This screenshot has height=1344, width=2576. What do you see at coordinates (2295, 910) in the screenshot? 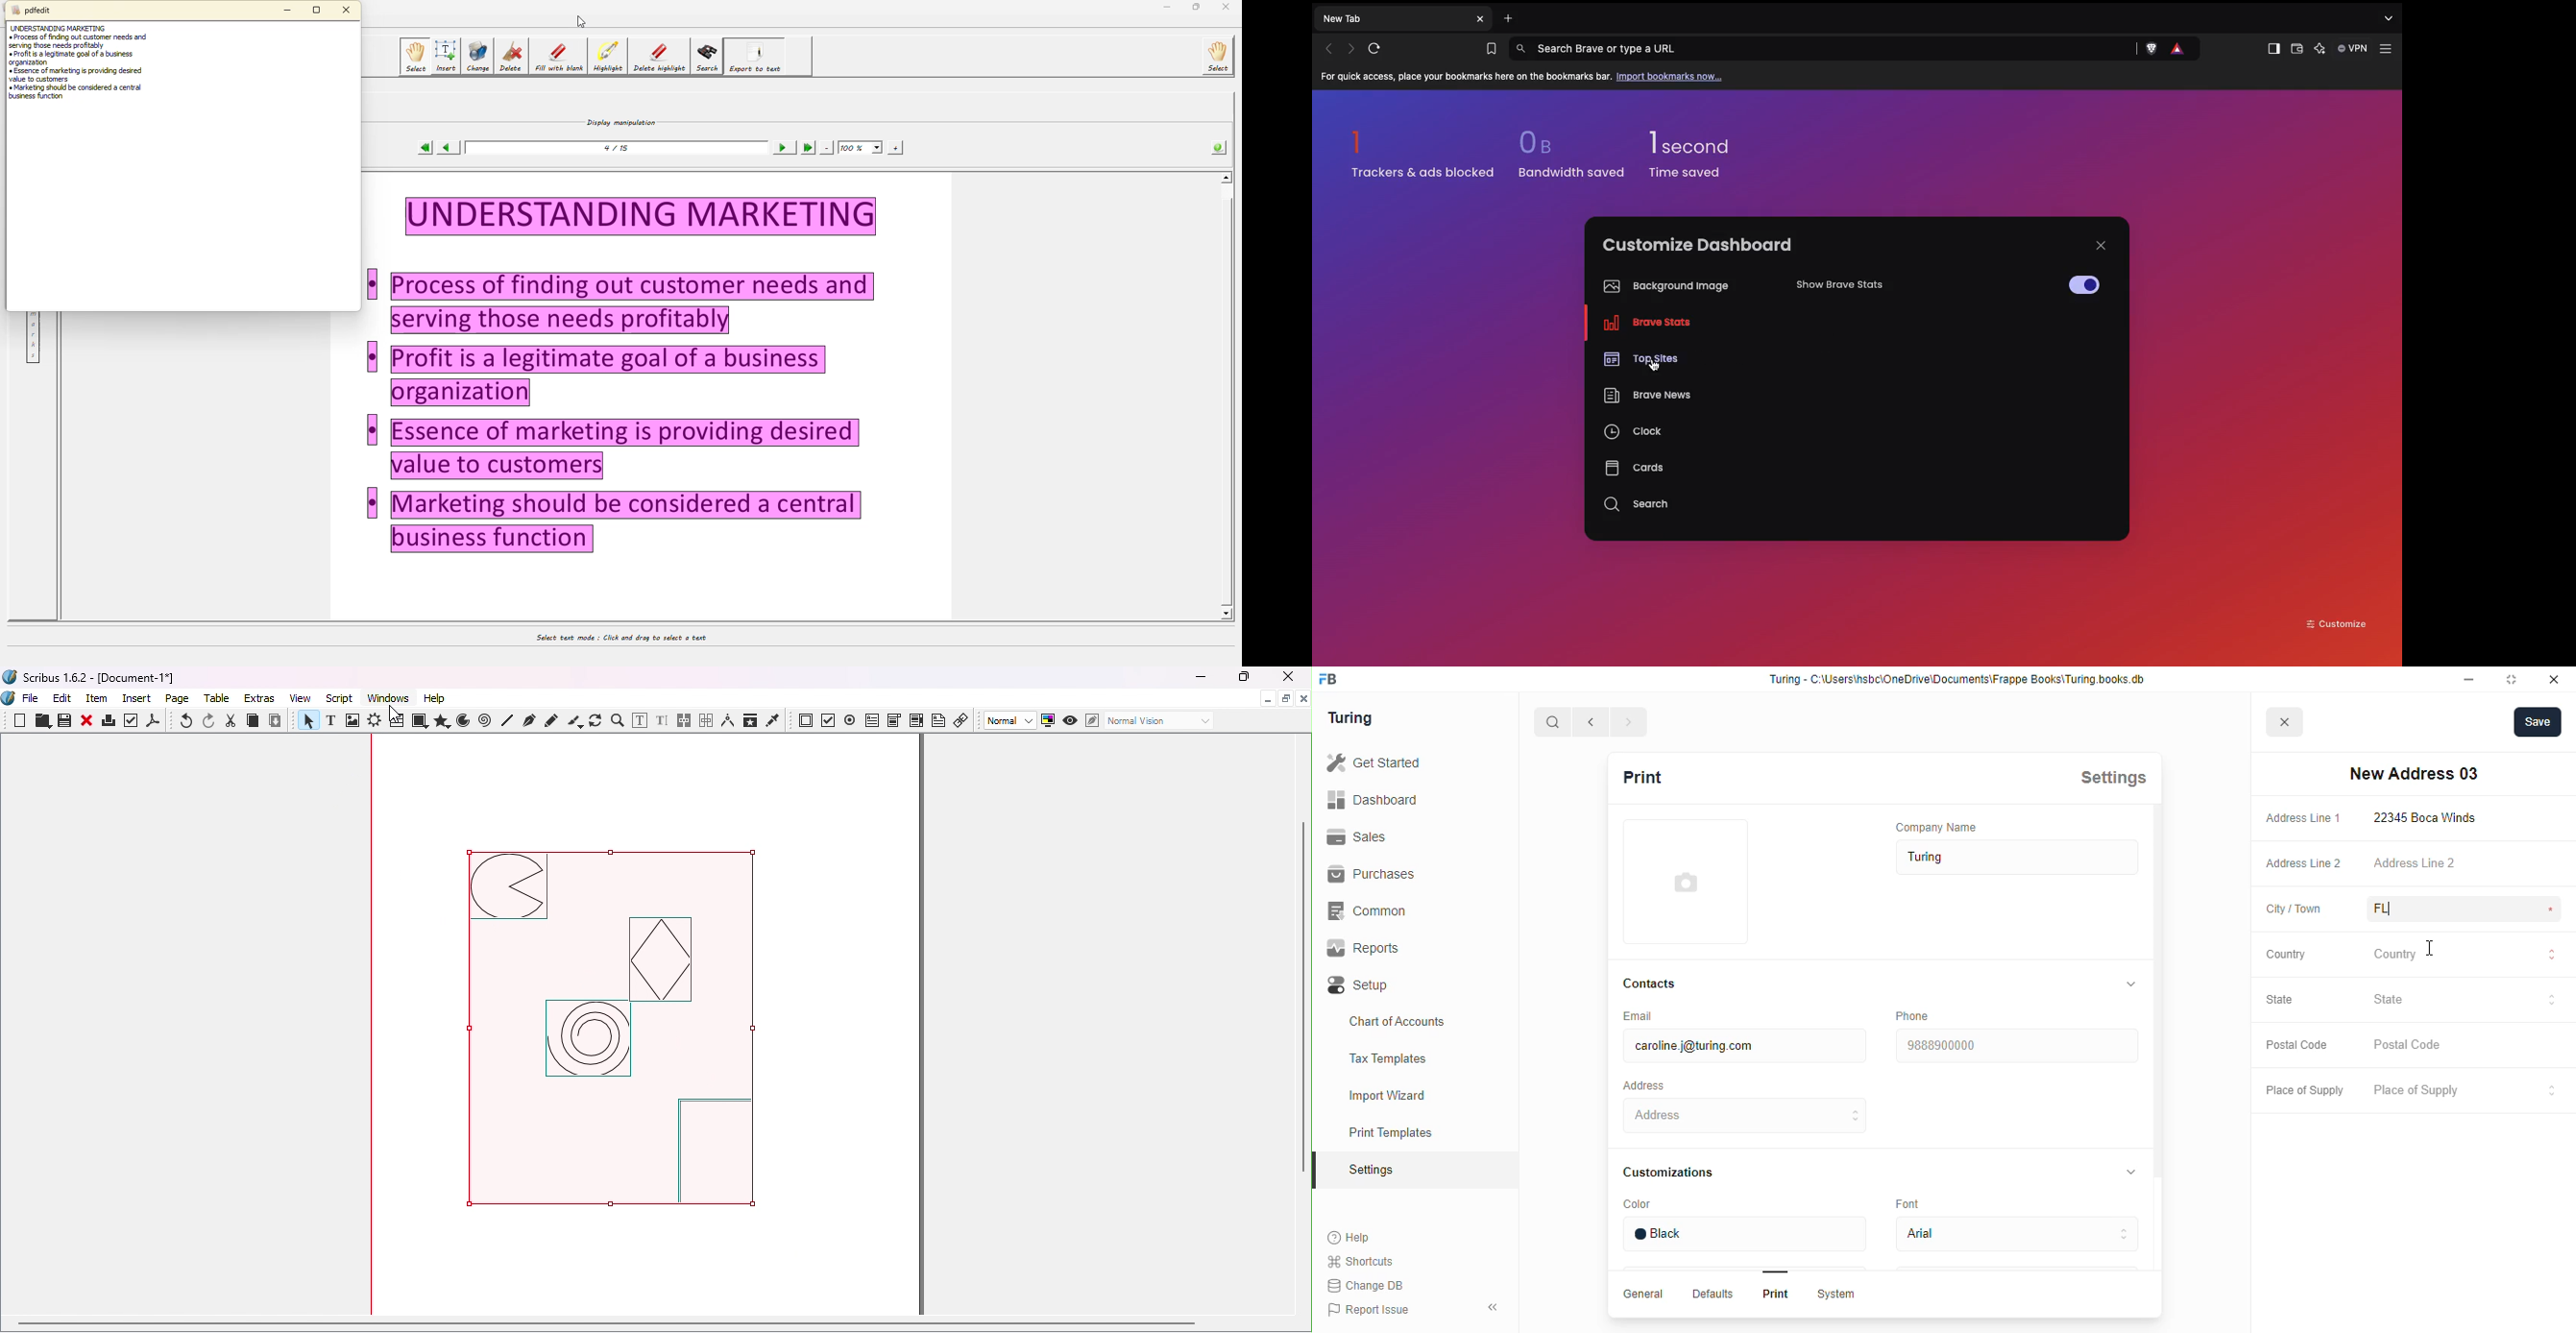
I see `city / town` at bounding box center [2295, 910].